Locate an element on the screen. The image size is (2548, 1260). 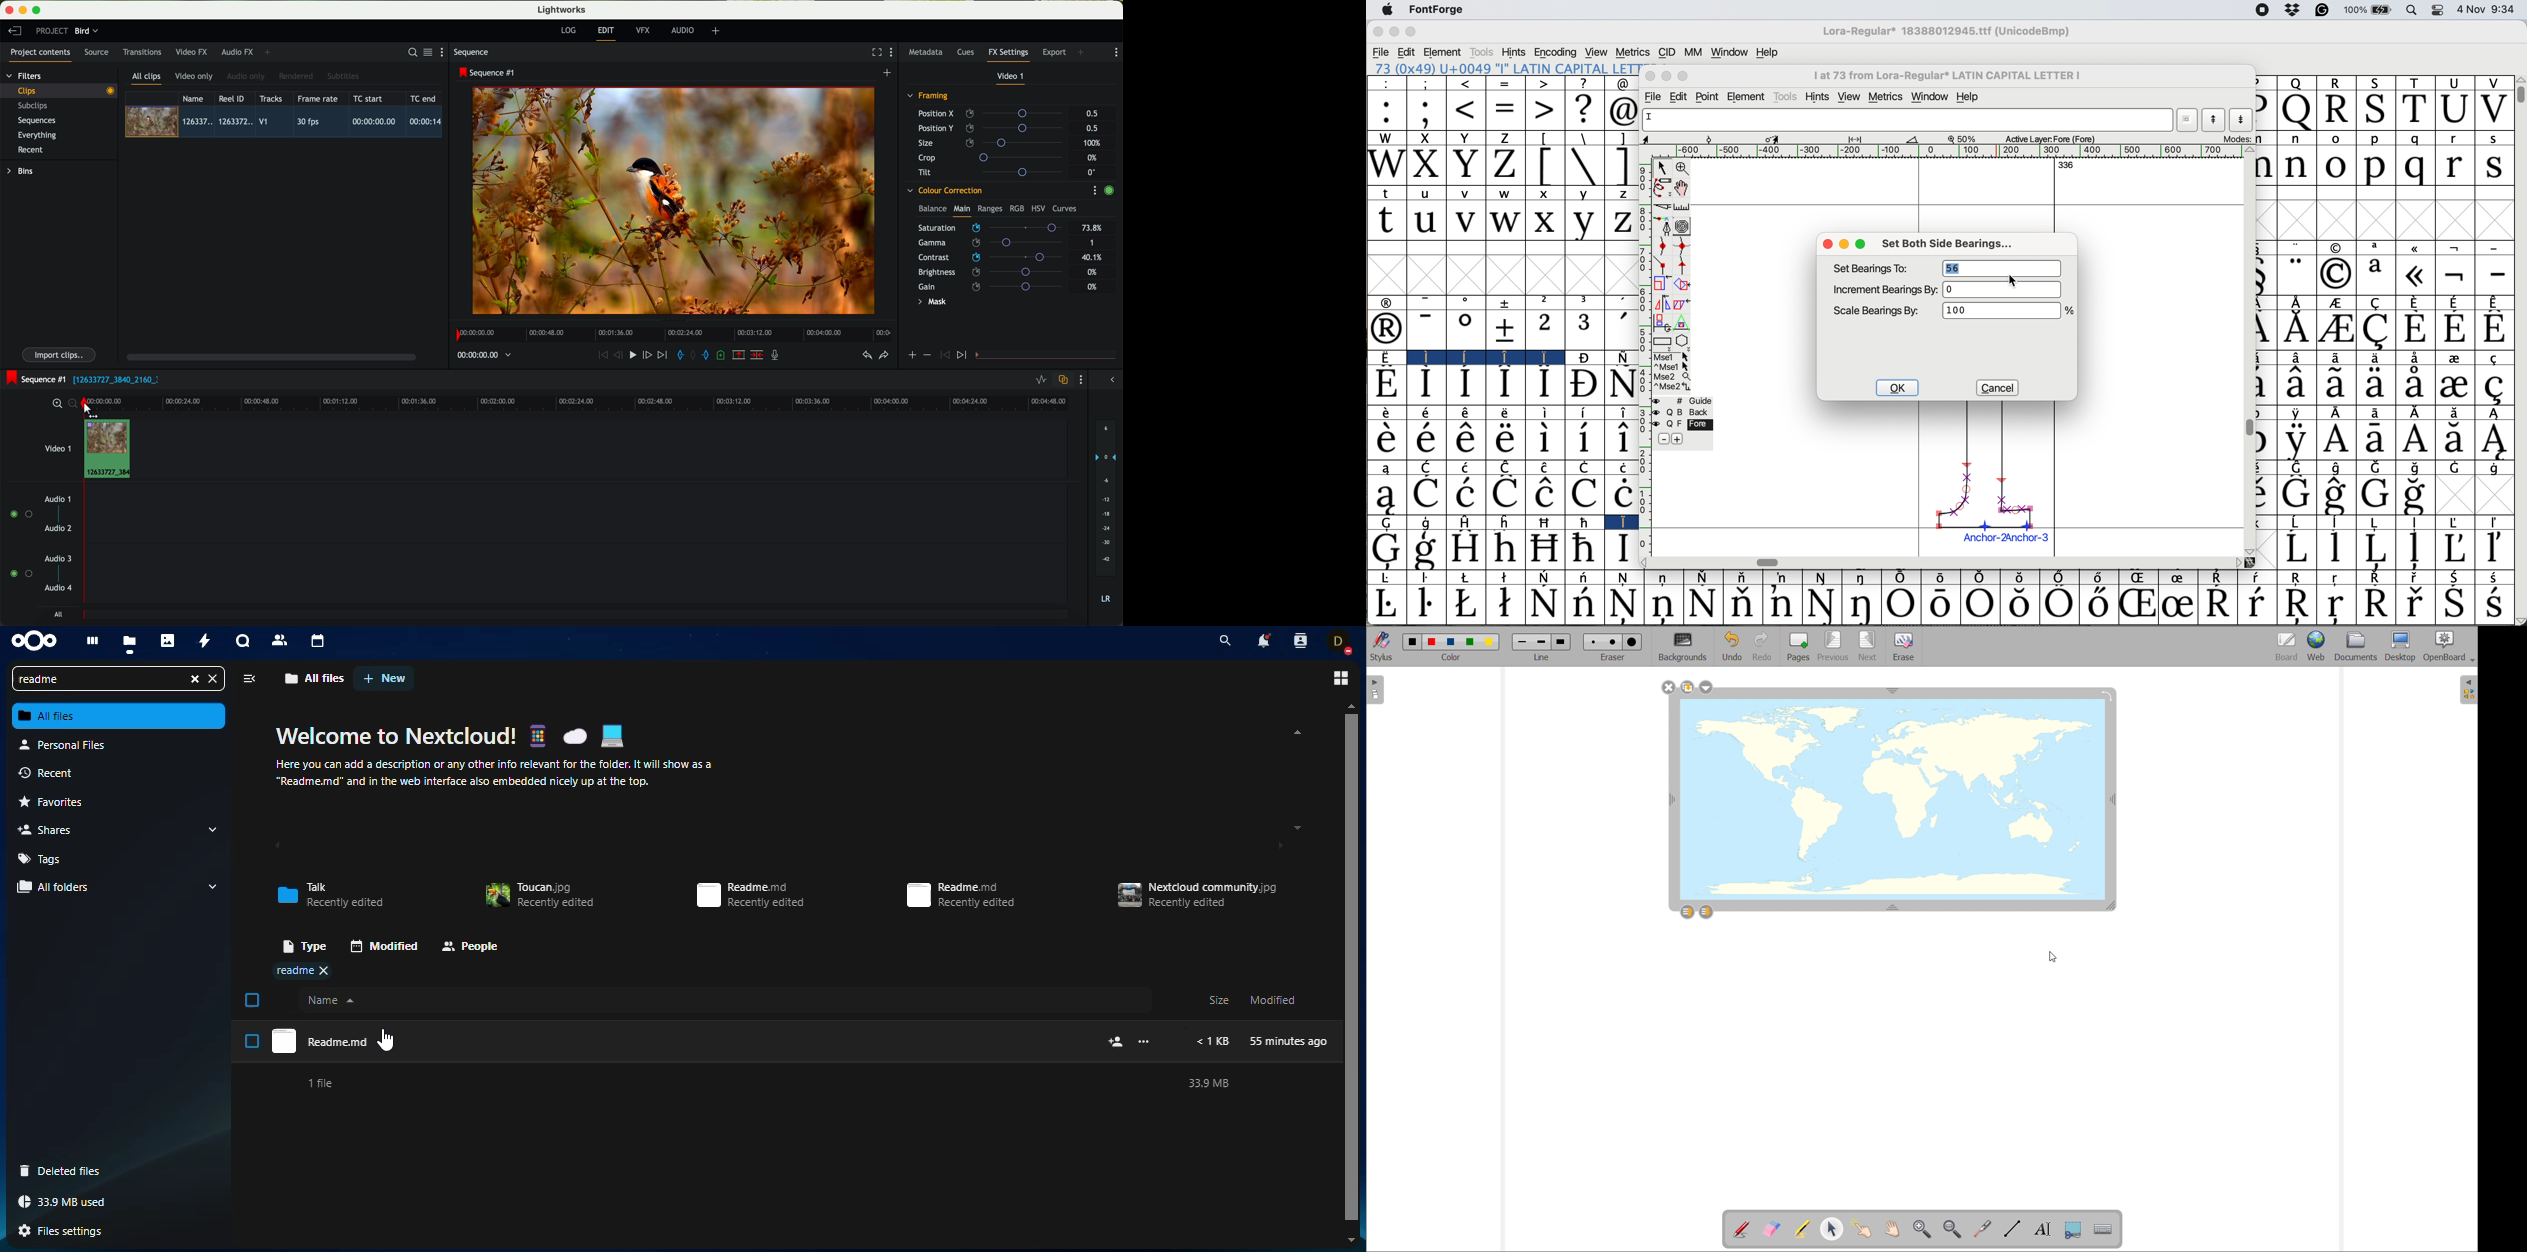
cancel is located at coordinates (1996, 387).